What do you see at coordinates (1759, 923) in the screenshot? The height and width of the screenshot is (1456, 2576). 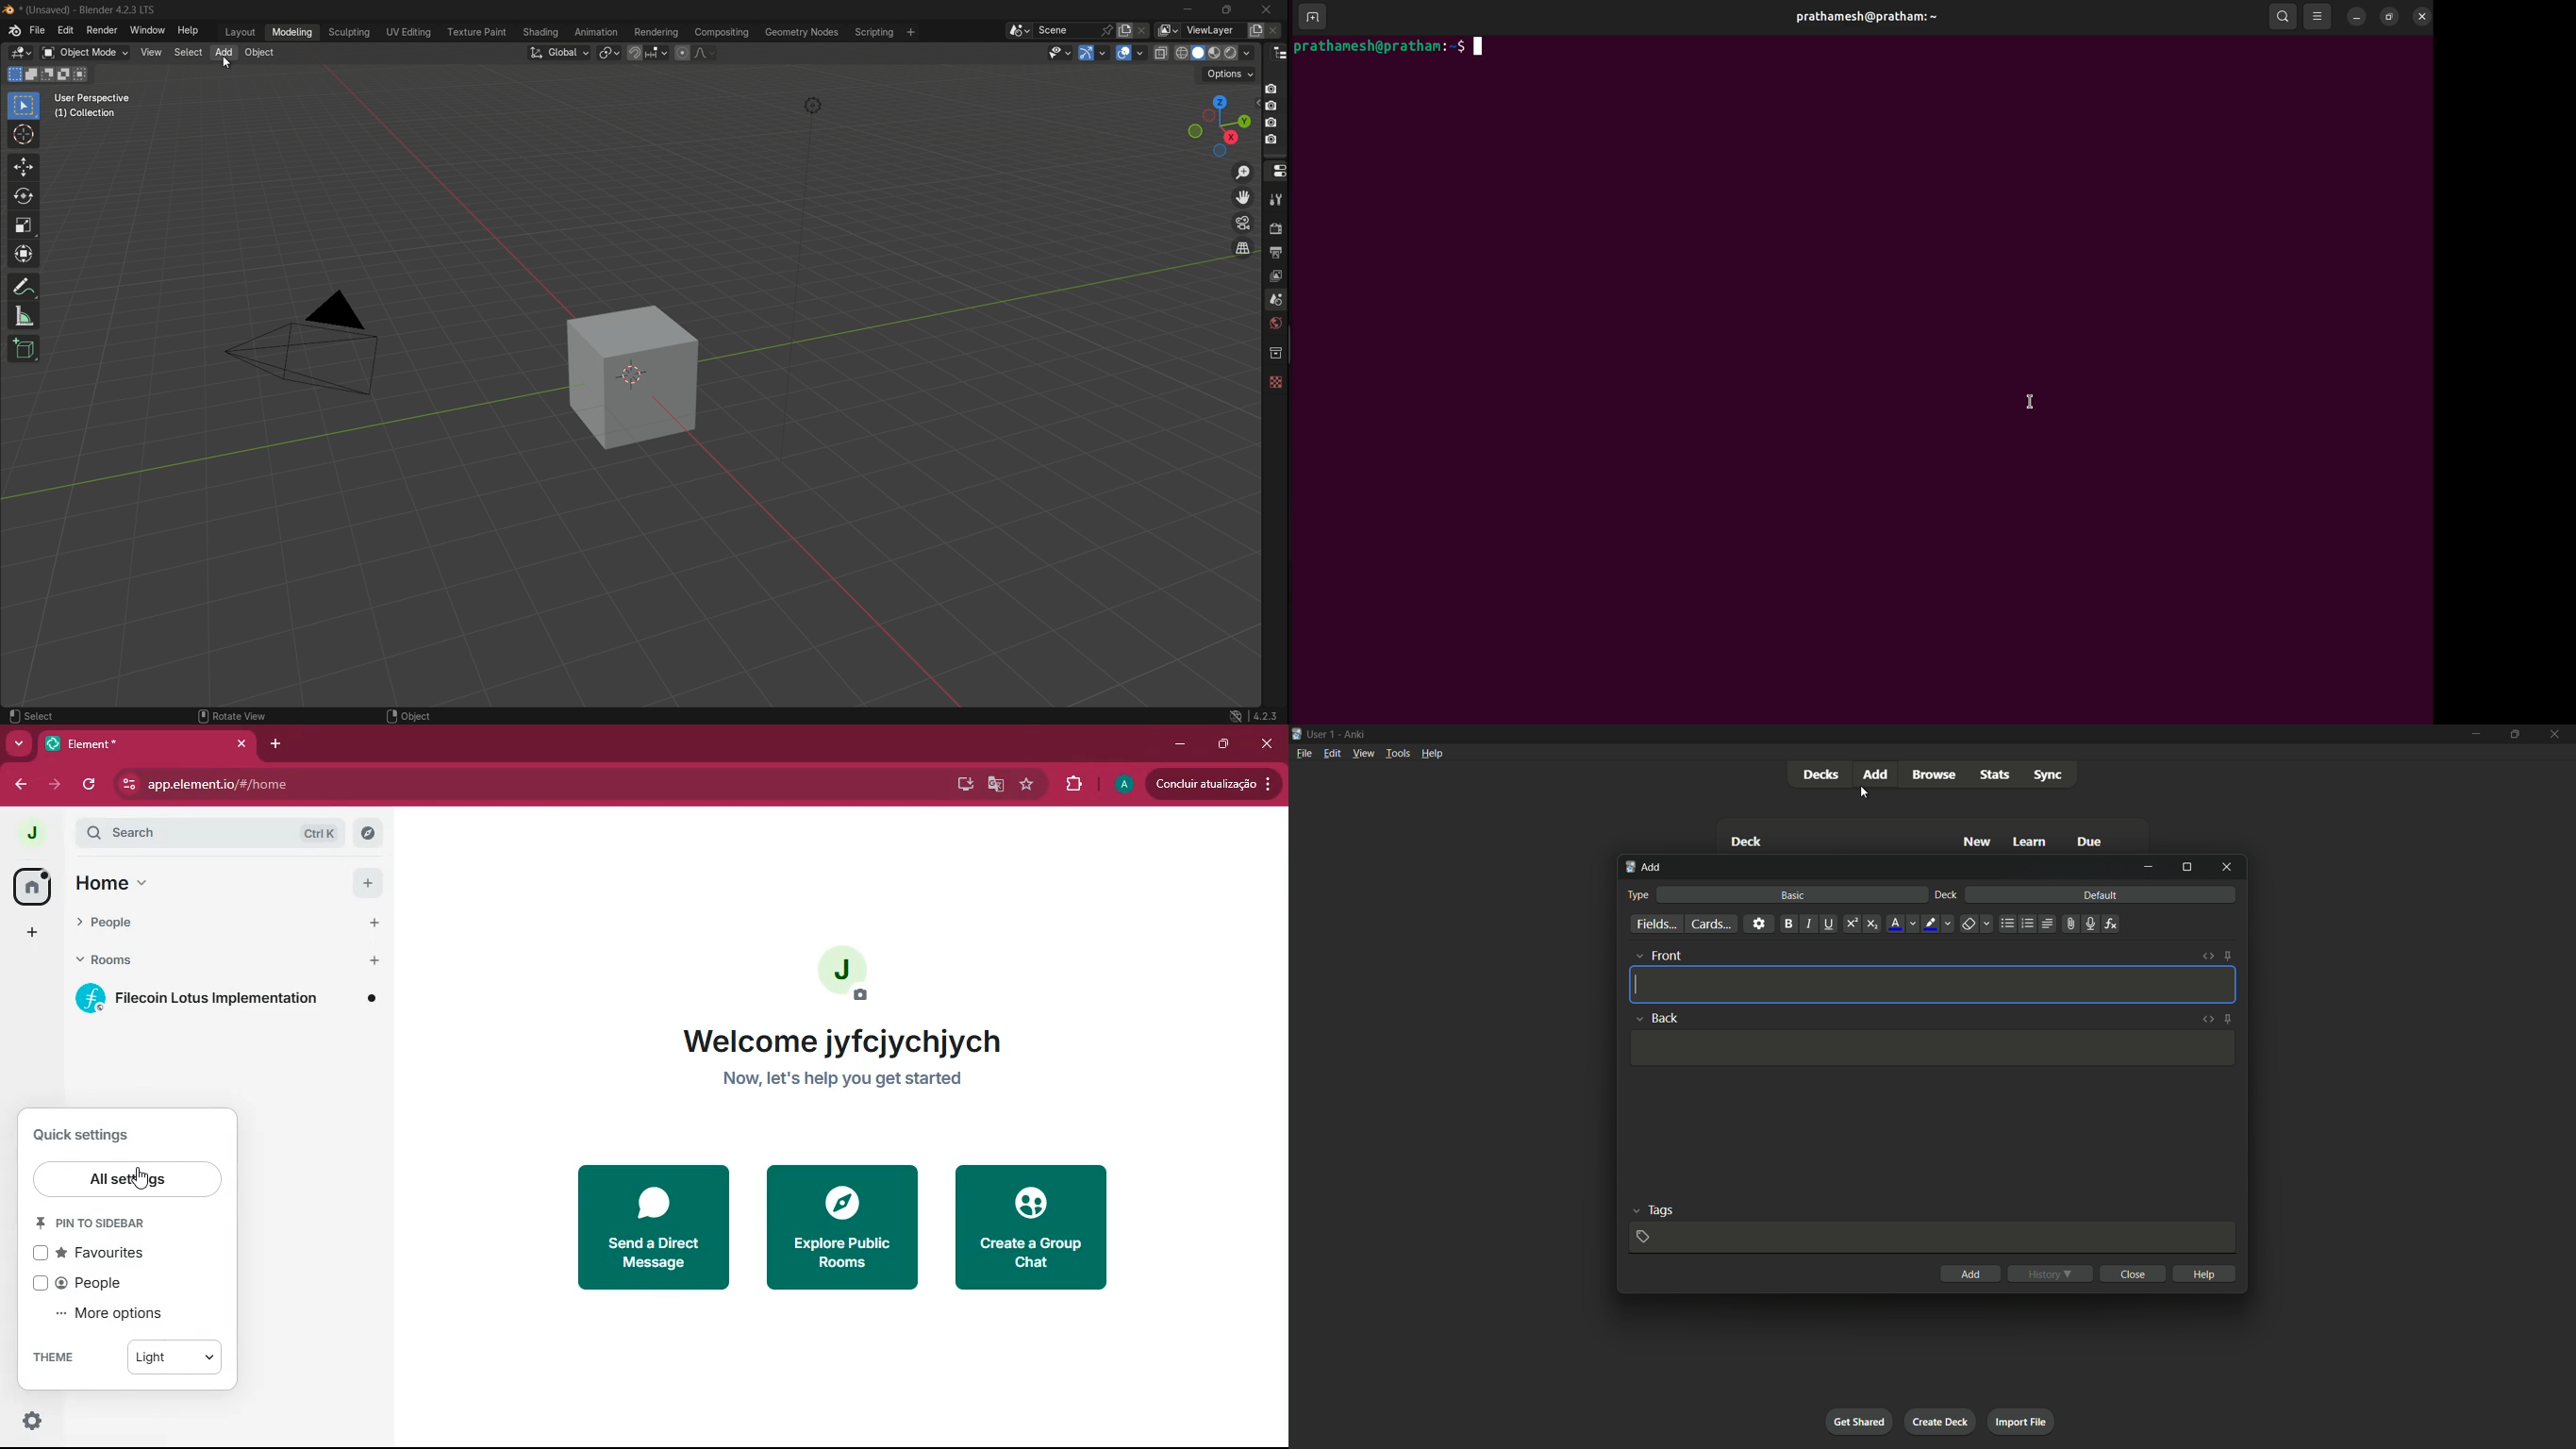 I see `settings` at bounding box center [1759, 923].